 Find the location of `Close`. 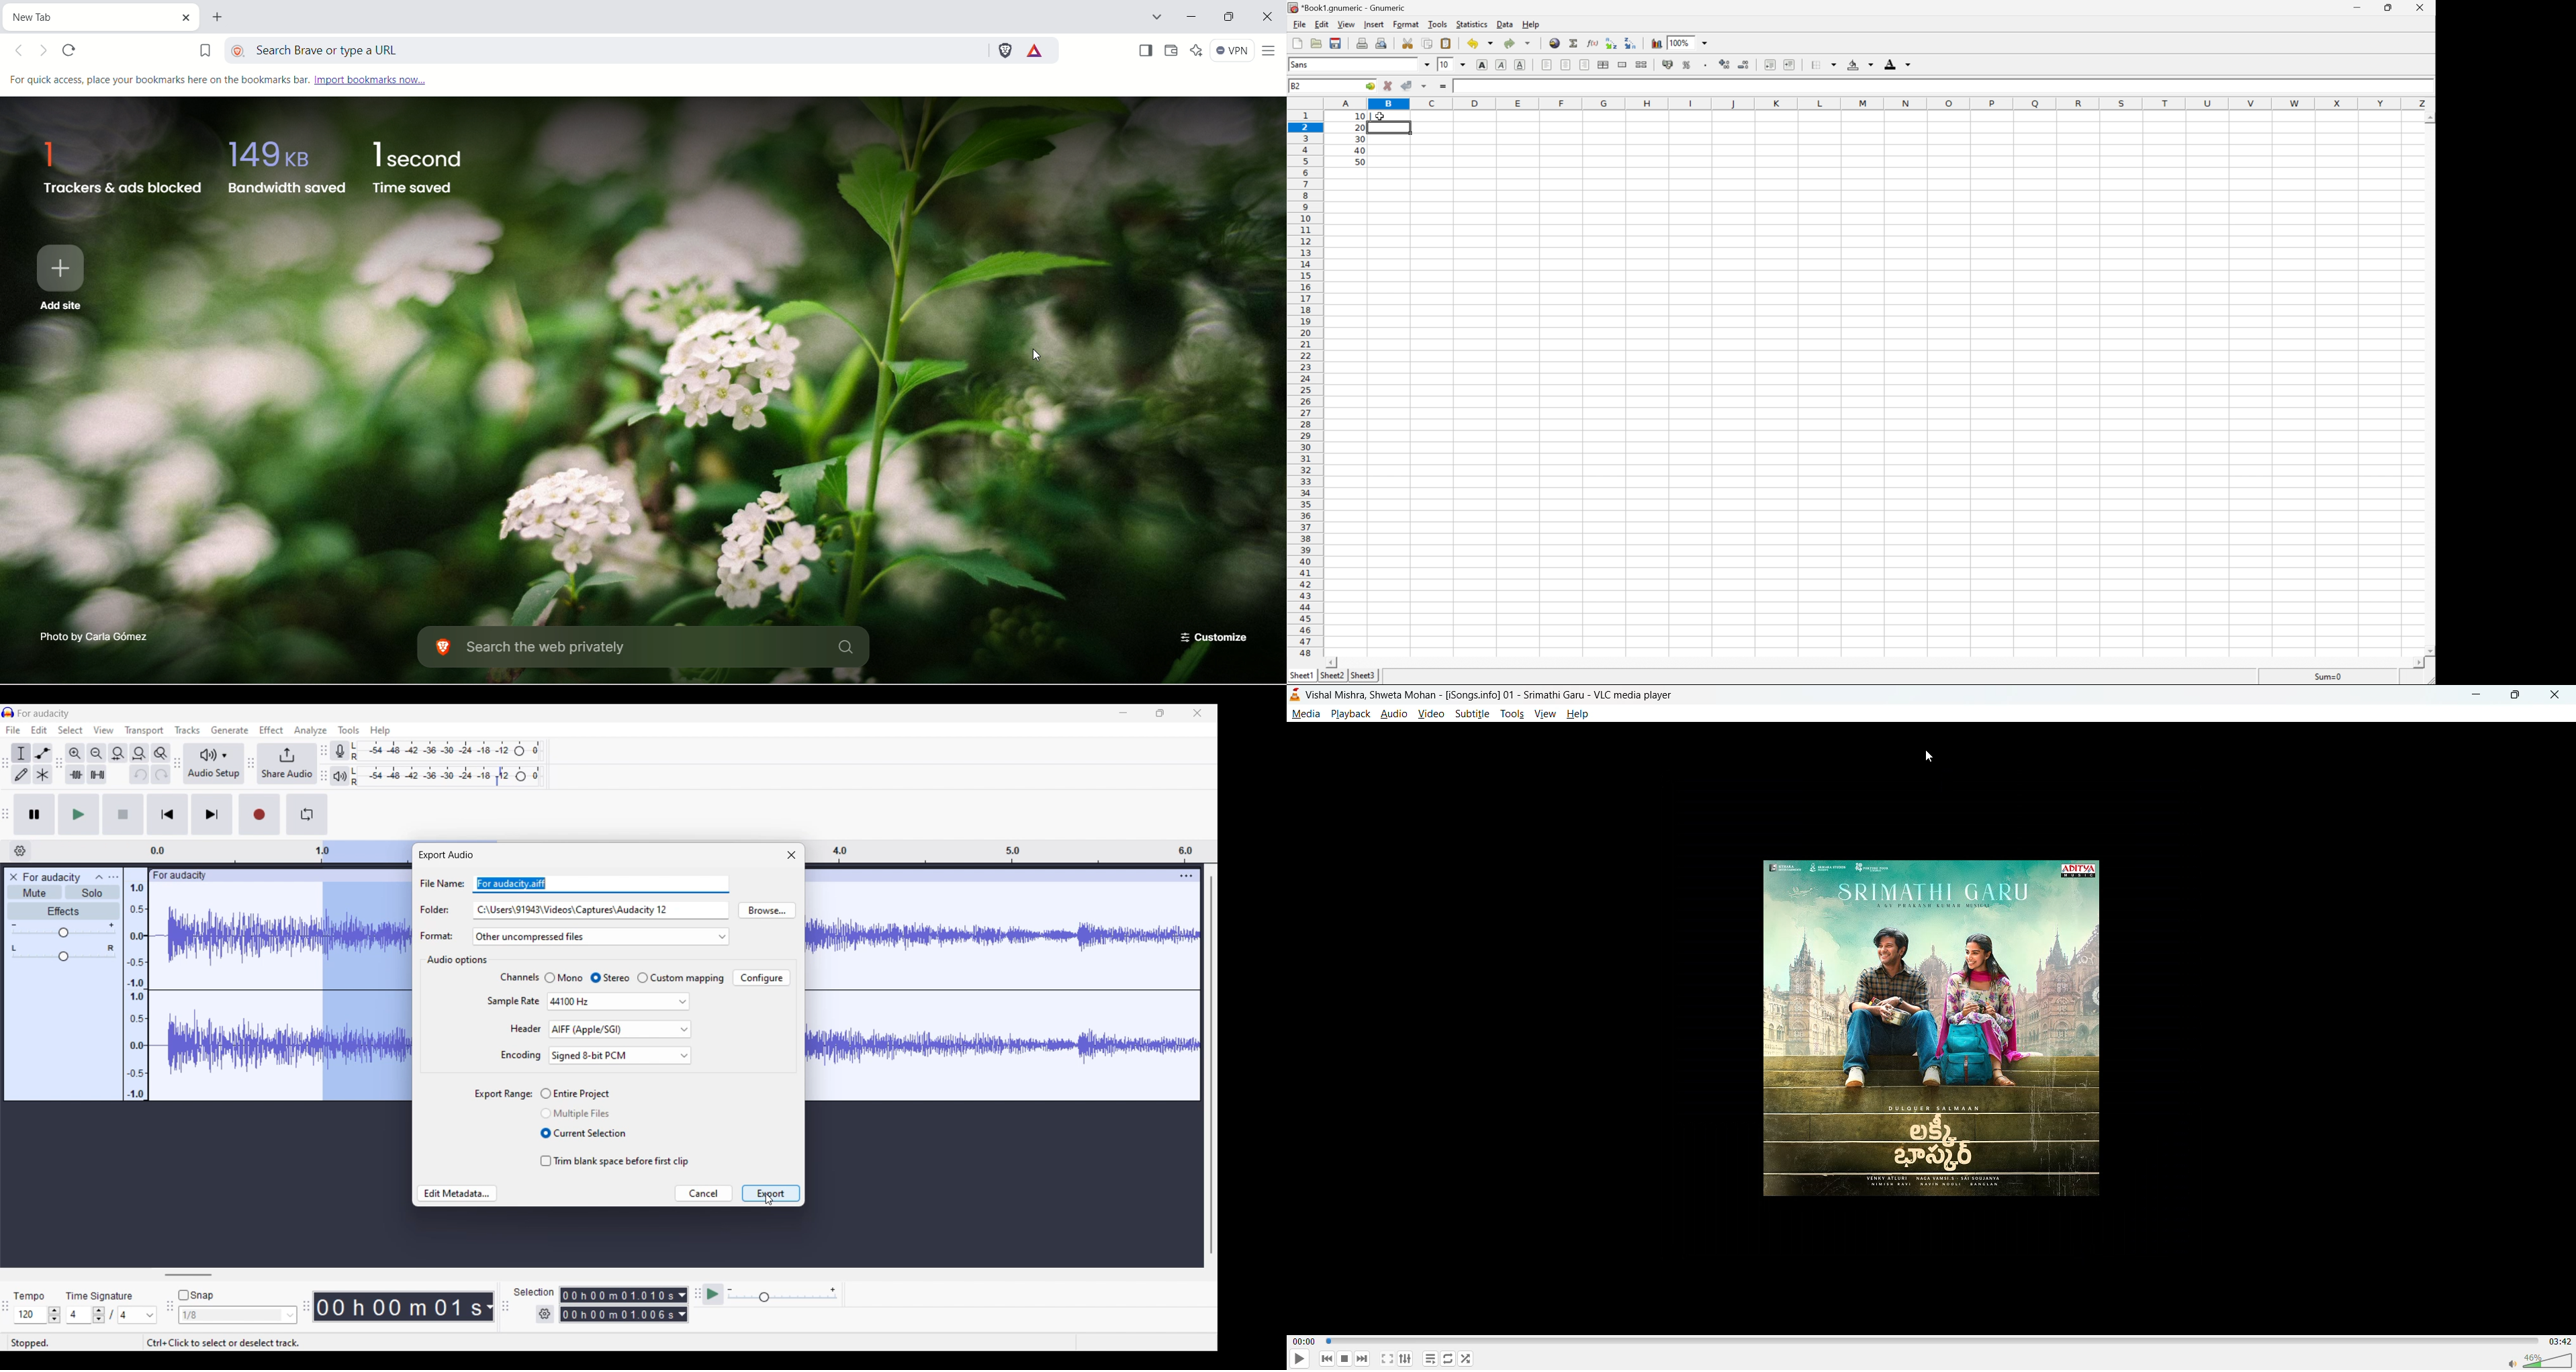

Close is located at coordinates (792, 854).